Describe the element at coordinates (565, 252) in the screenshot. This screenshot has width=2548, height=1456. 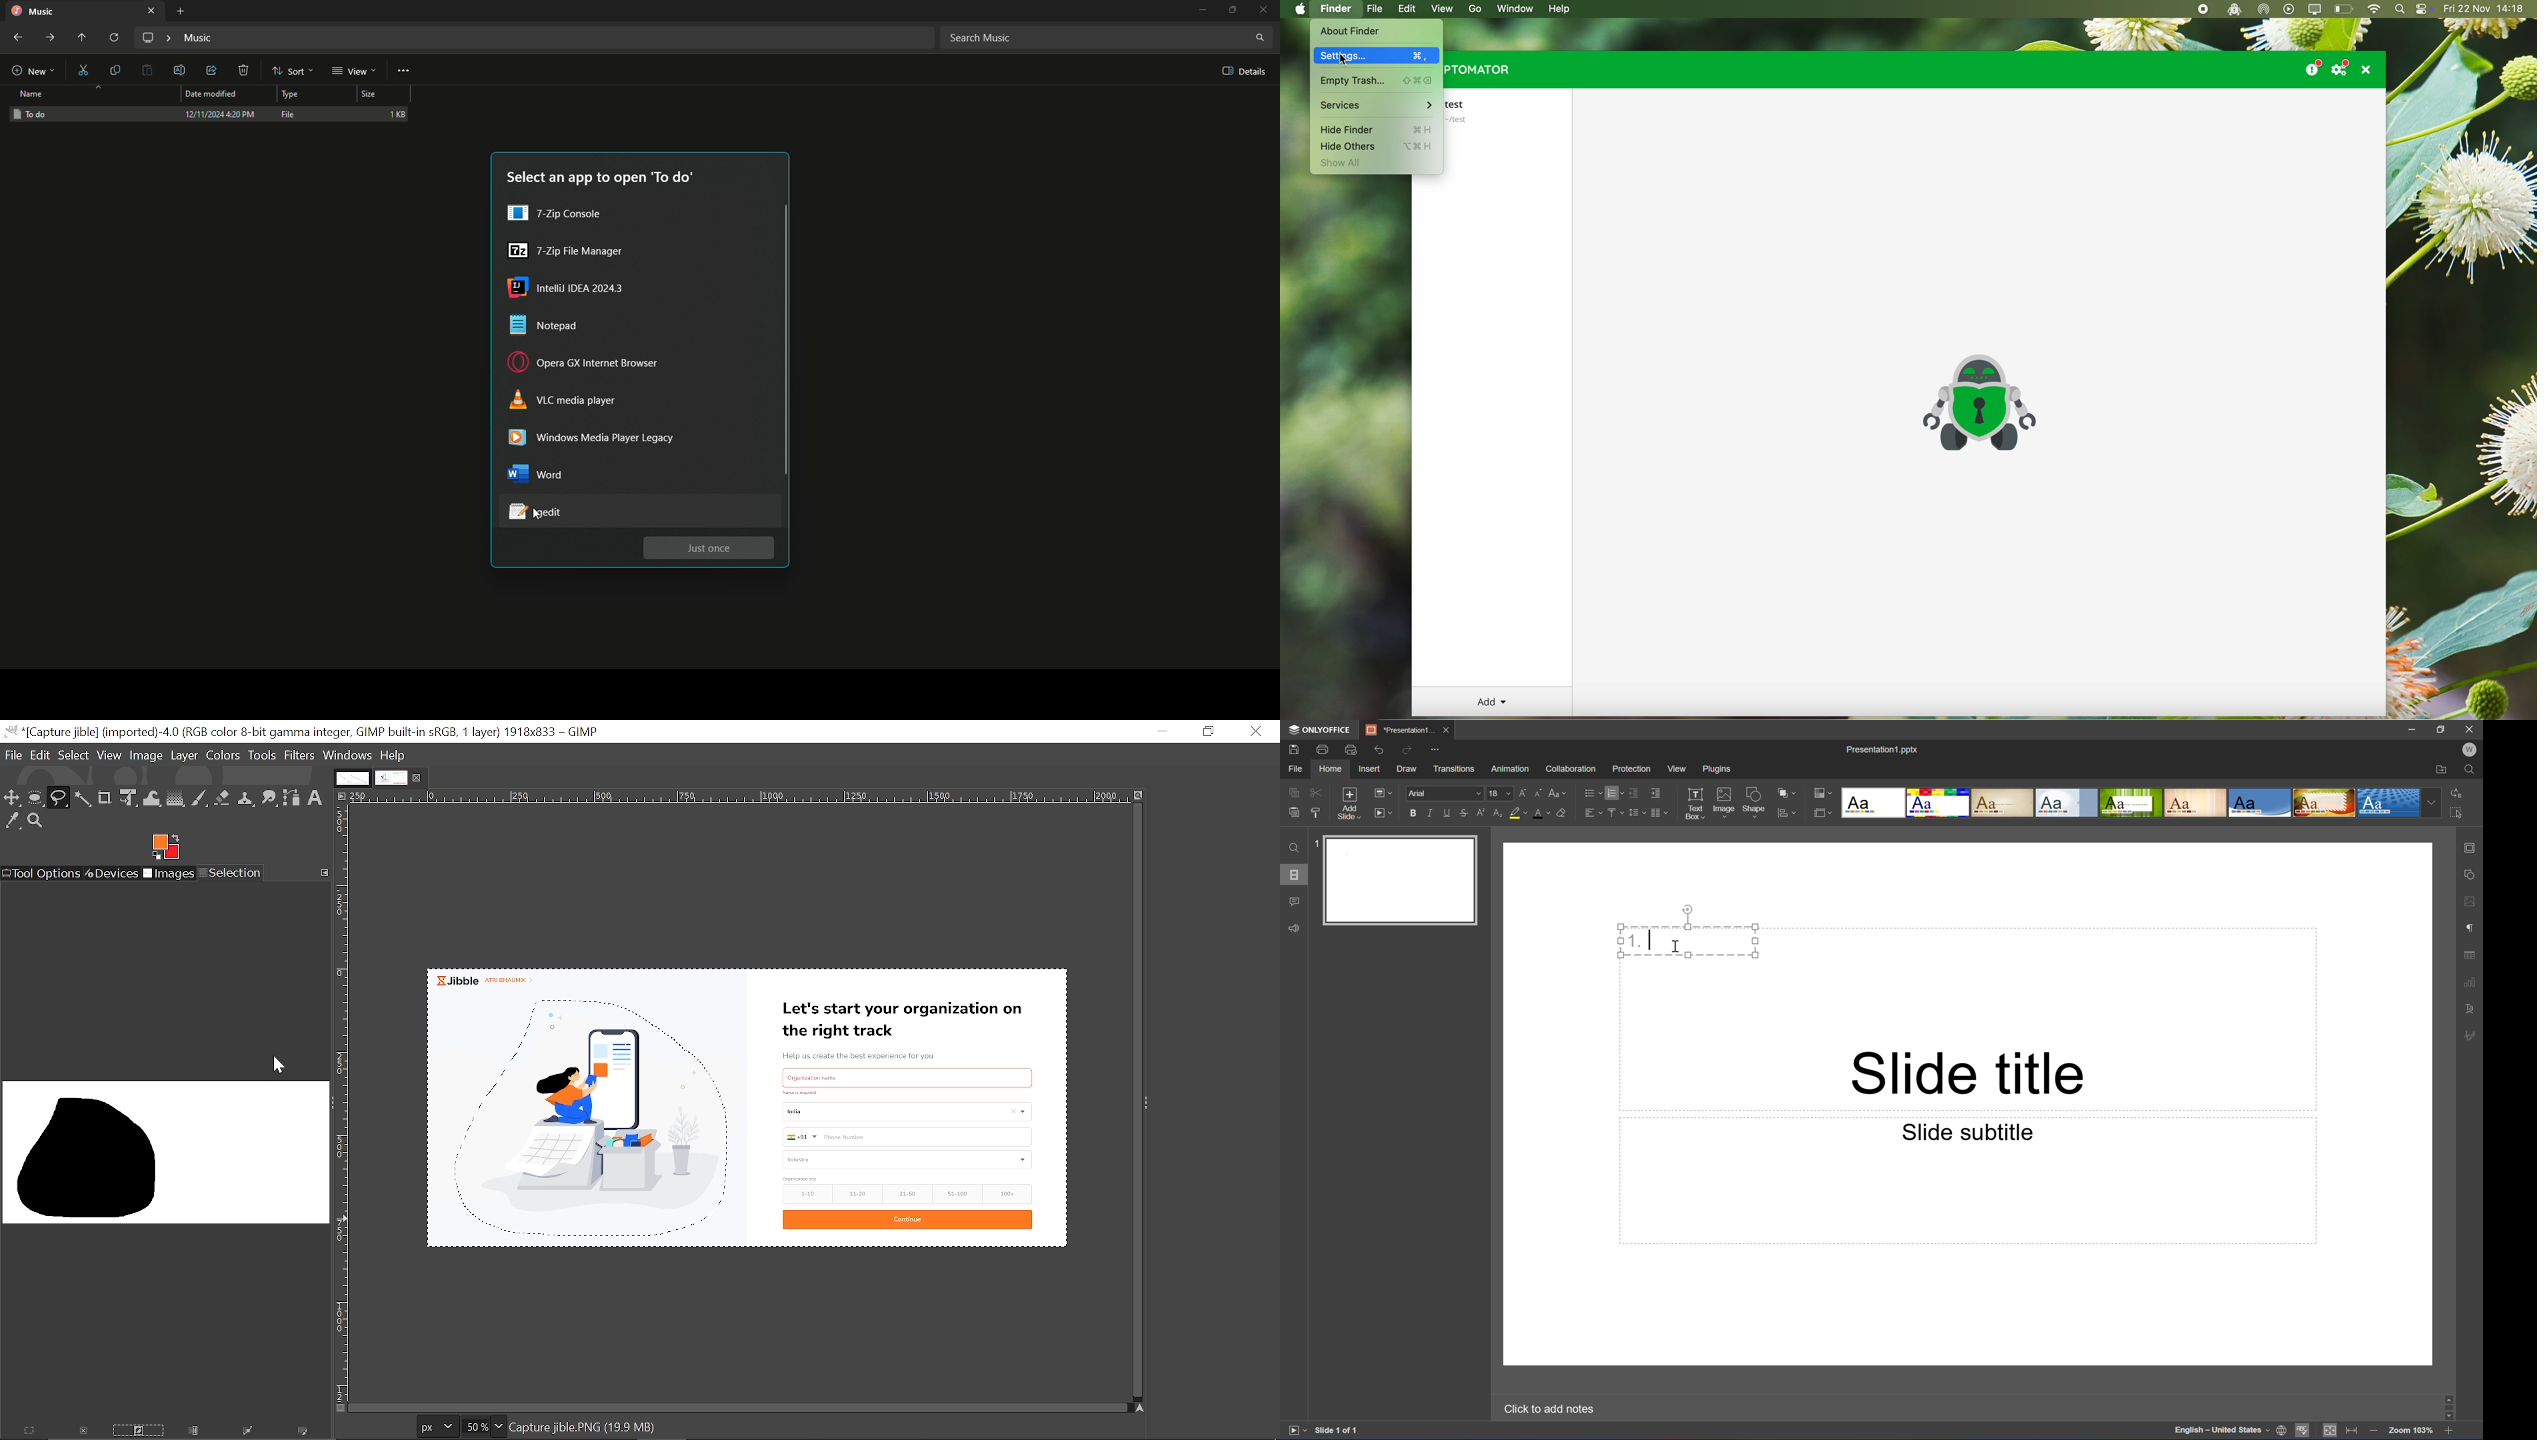
I see `7-zip file manager` at that location.